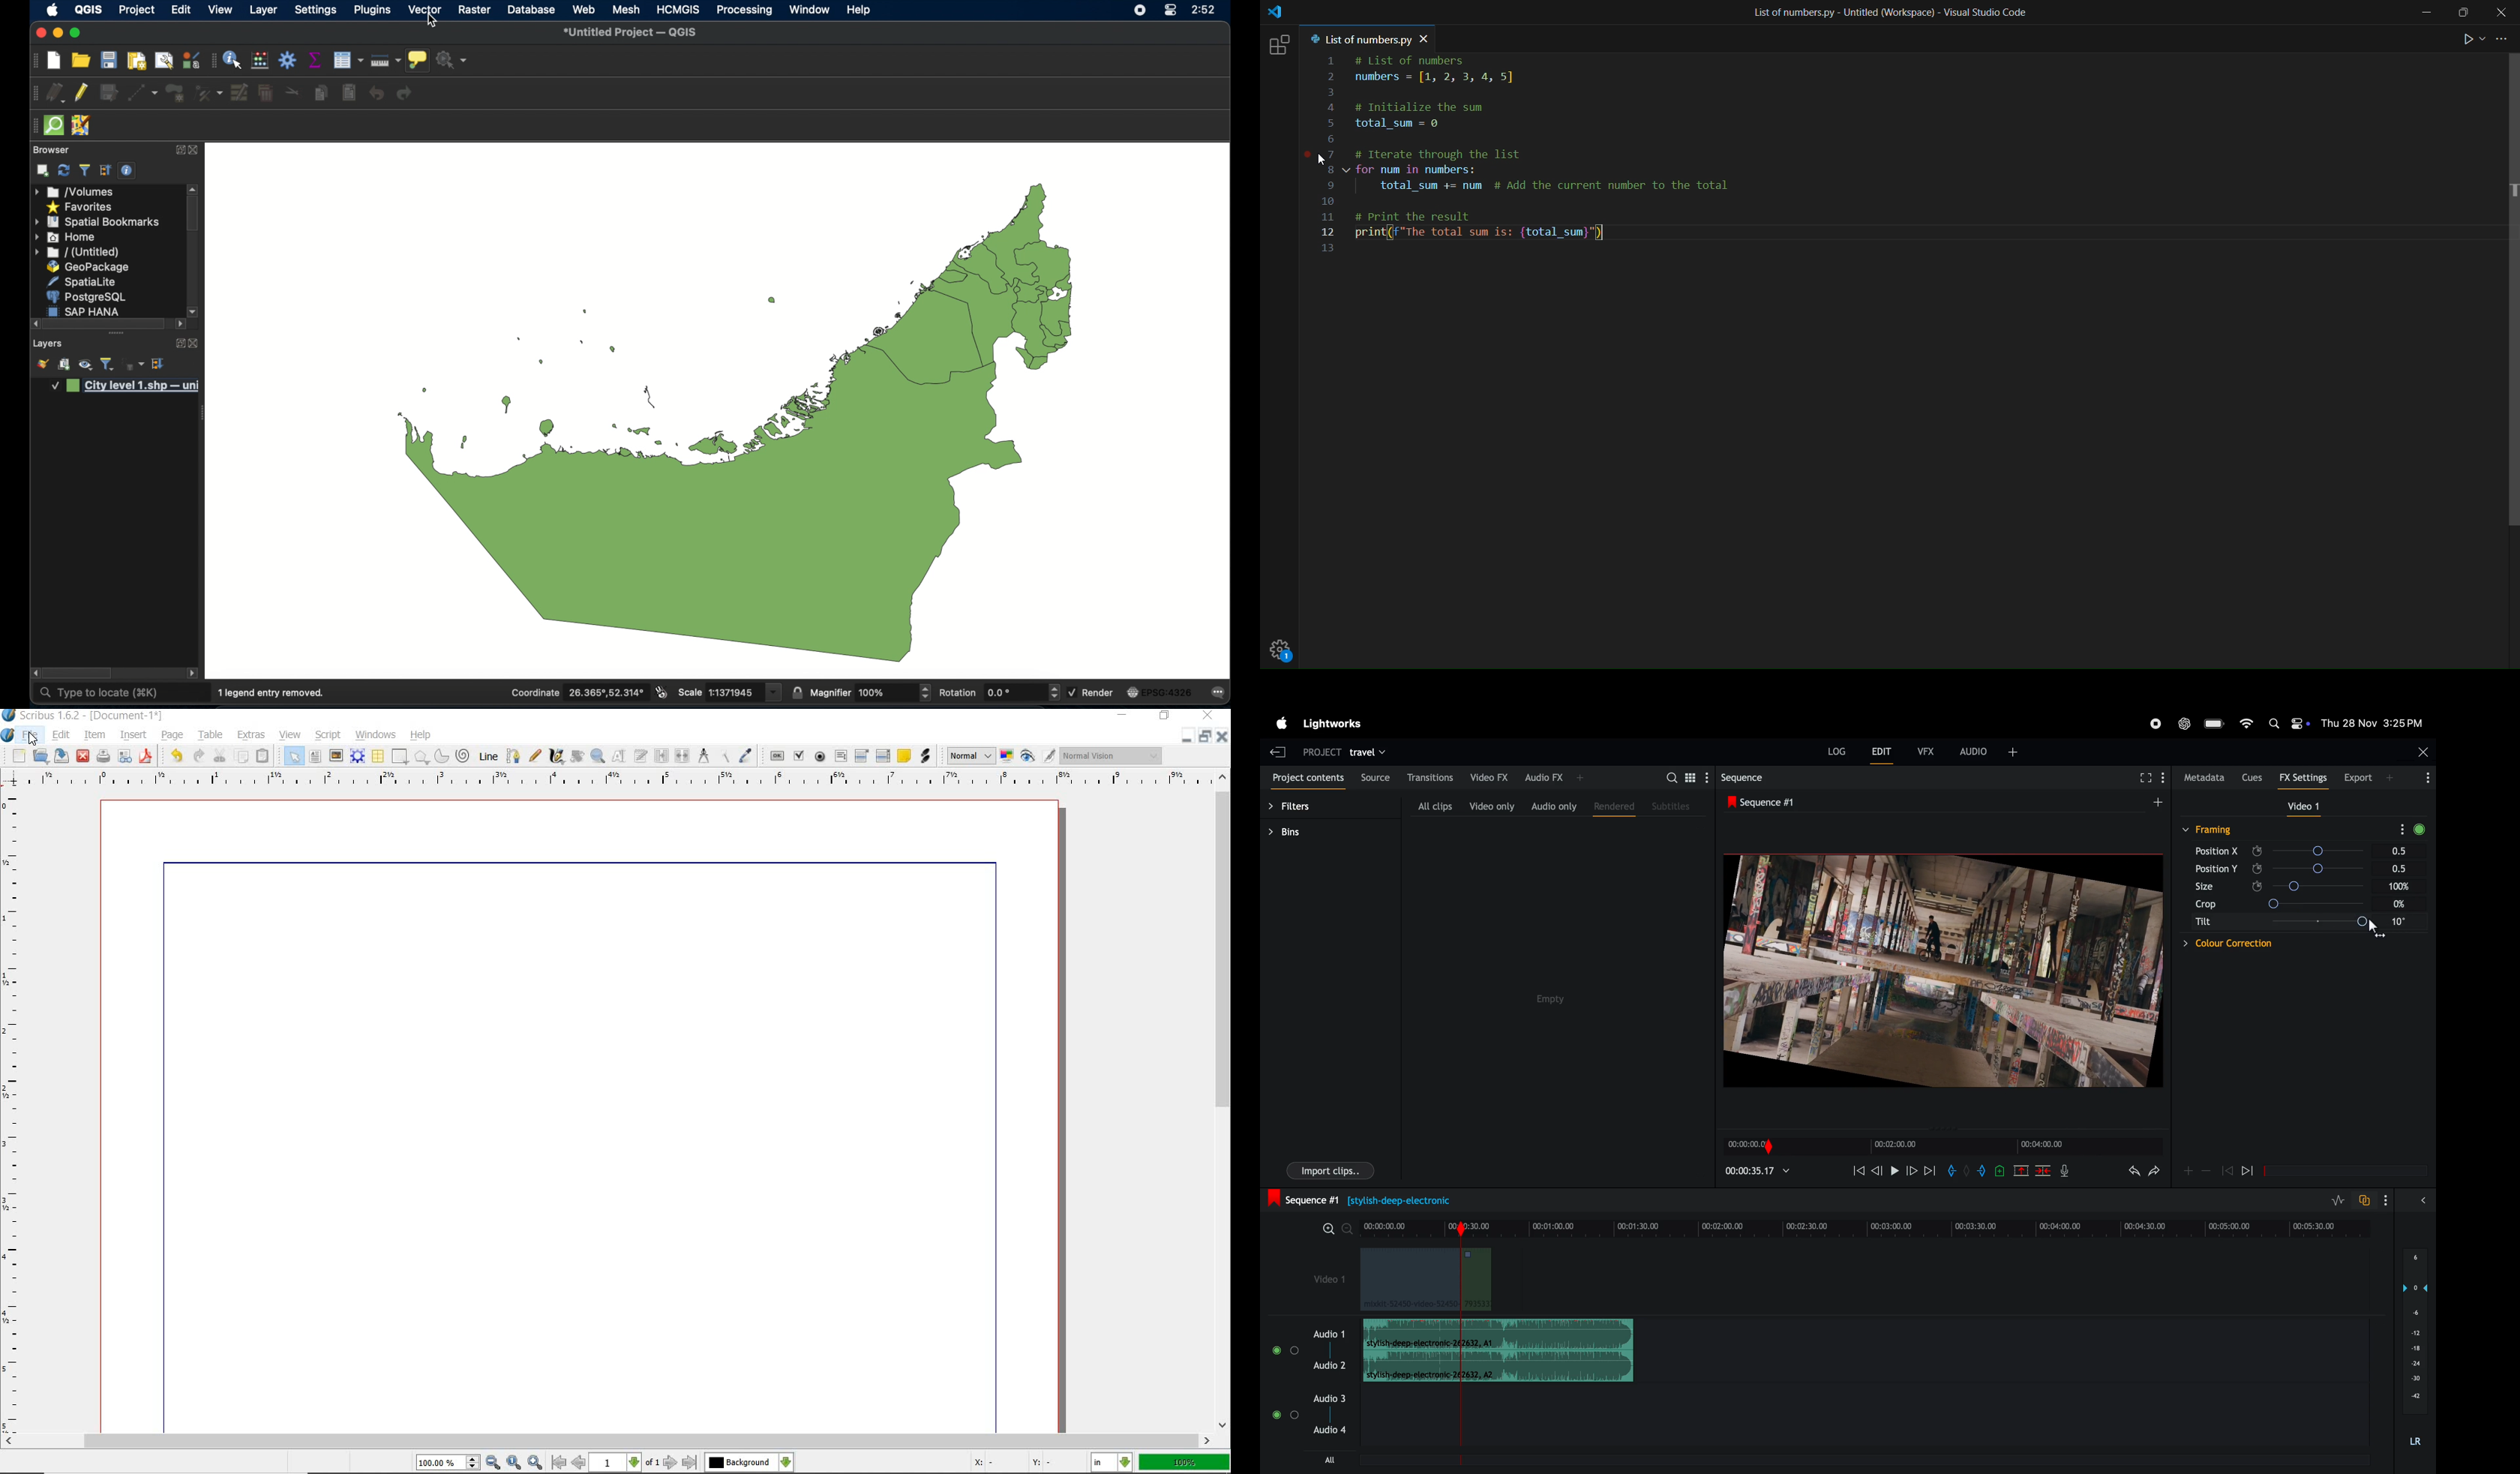 This screenshot has height=1484, width=2520. I want to click on minimize, so click(56, 33).